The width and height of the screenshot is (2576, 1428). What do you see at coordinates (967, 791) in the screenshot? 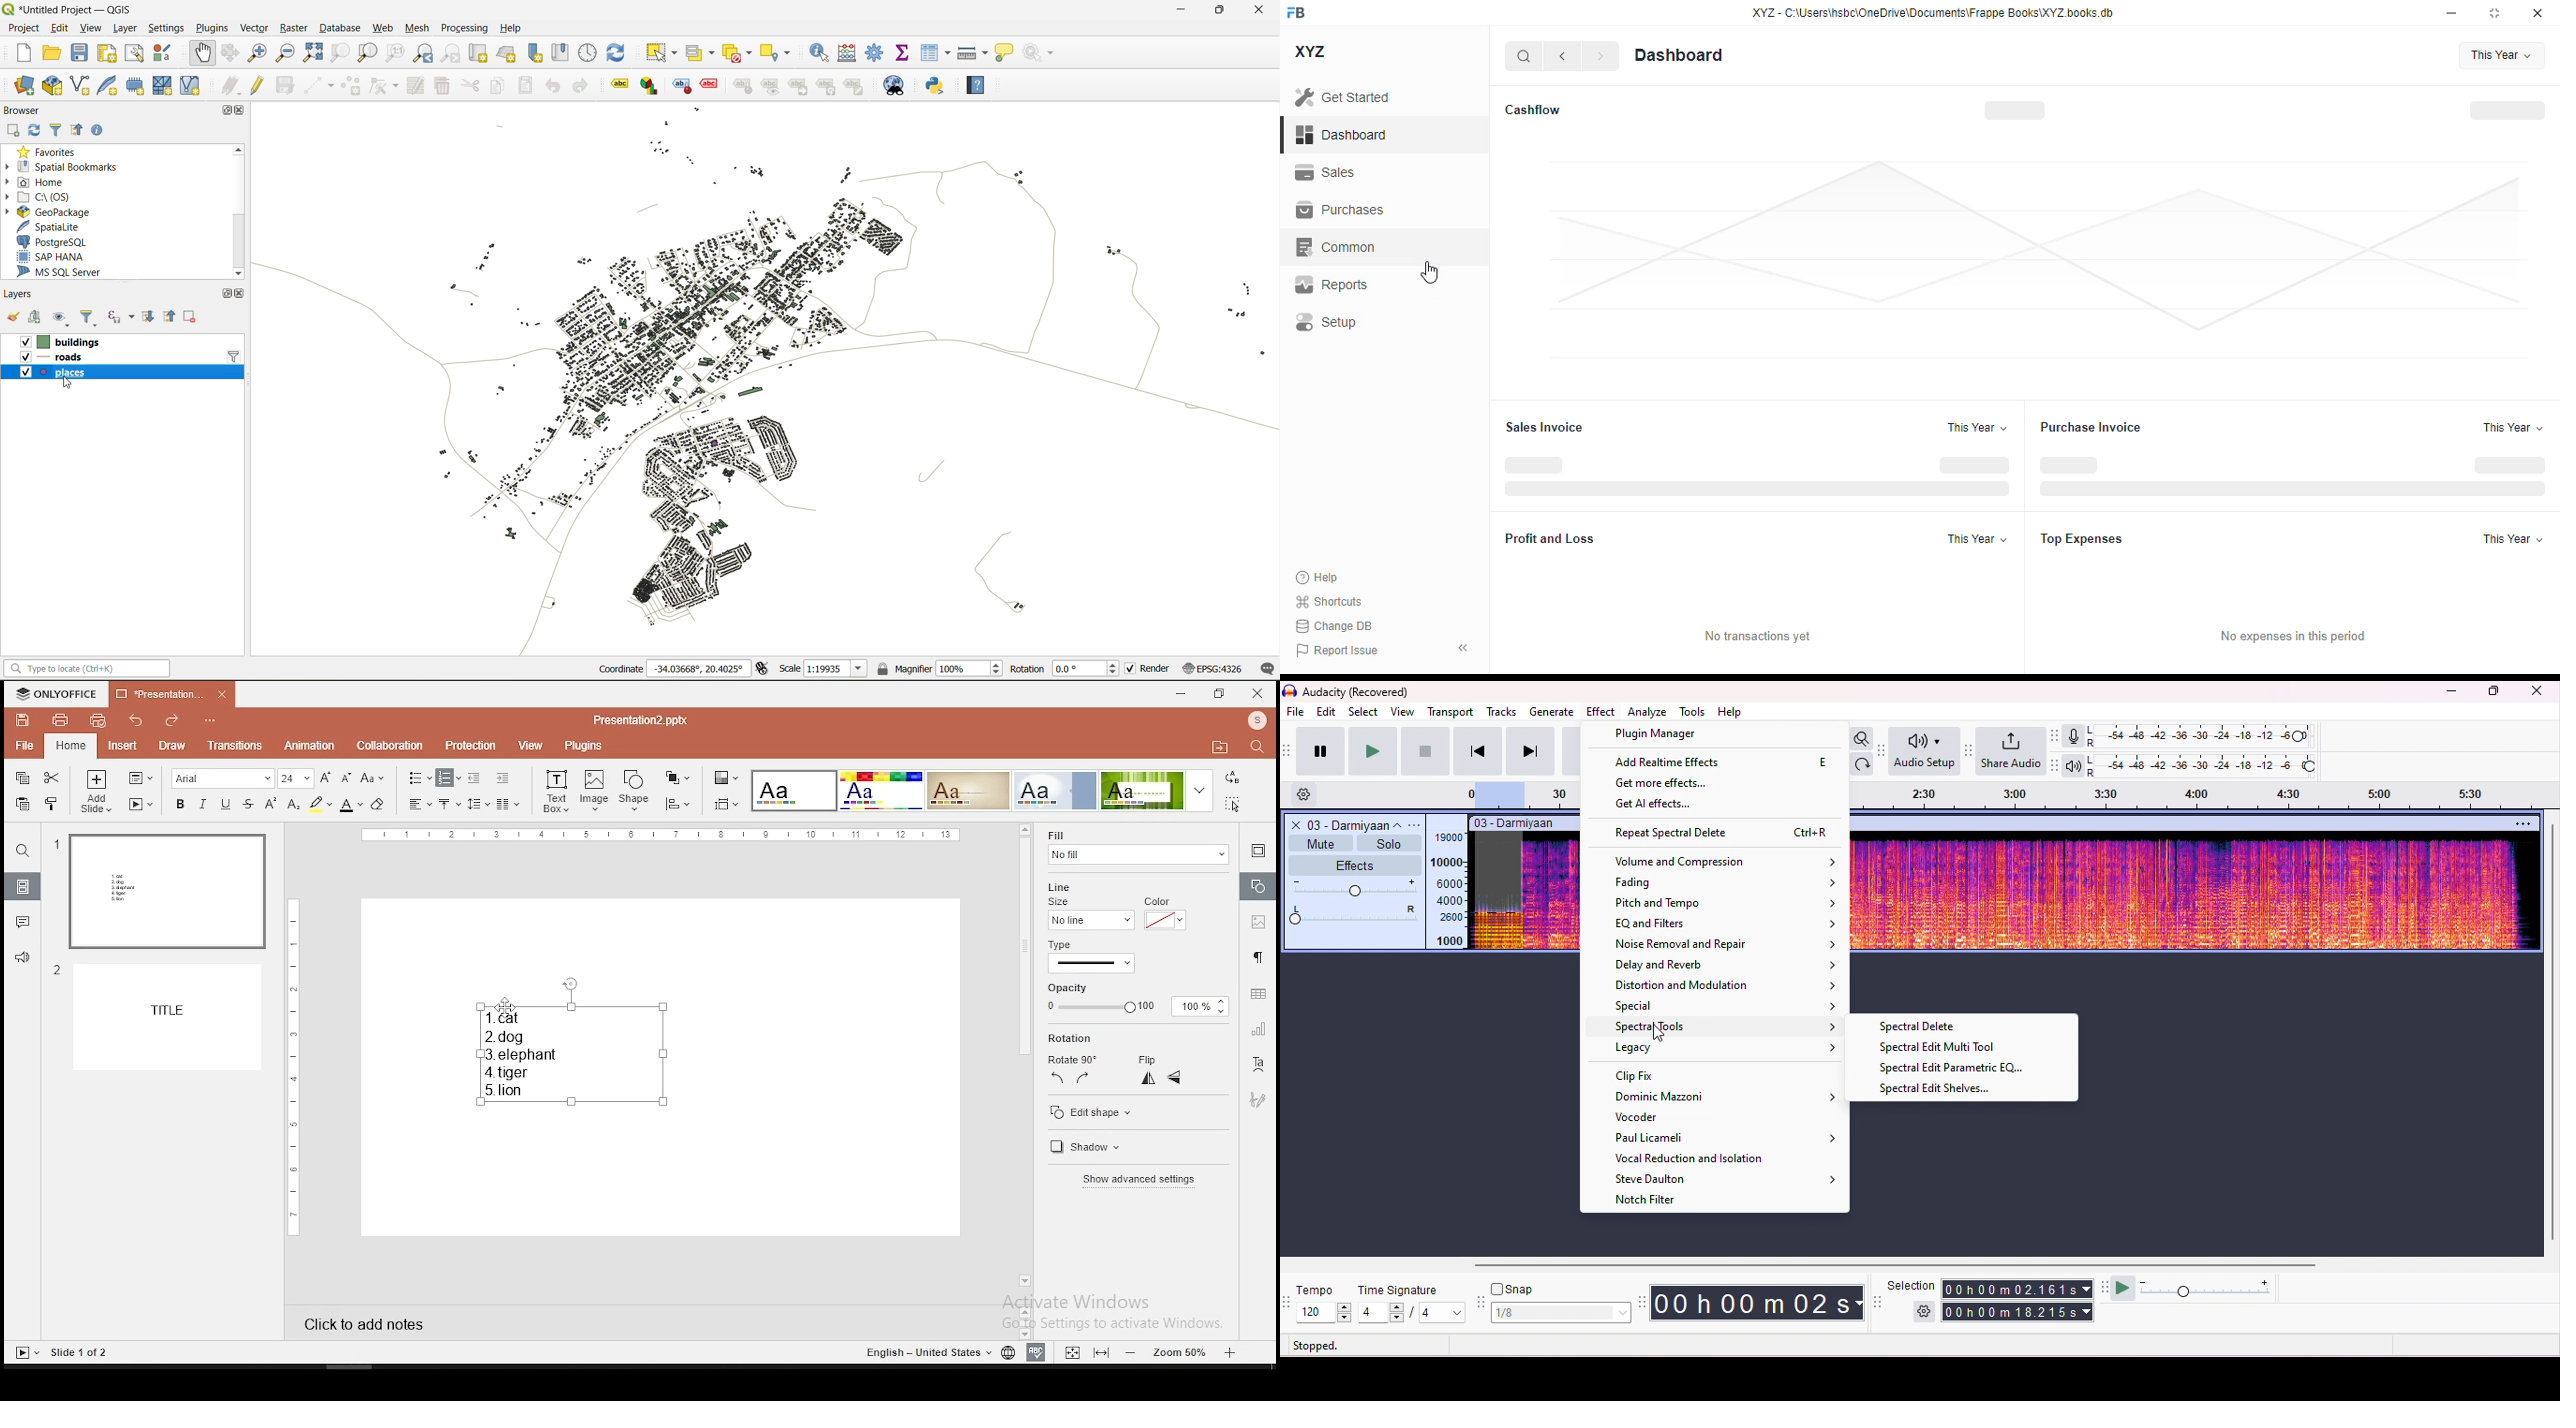
I see `theme` at bounding box center [967, 791].